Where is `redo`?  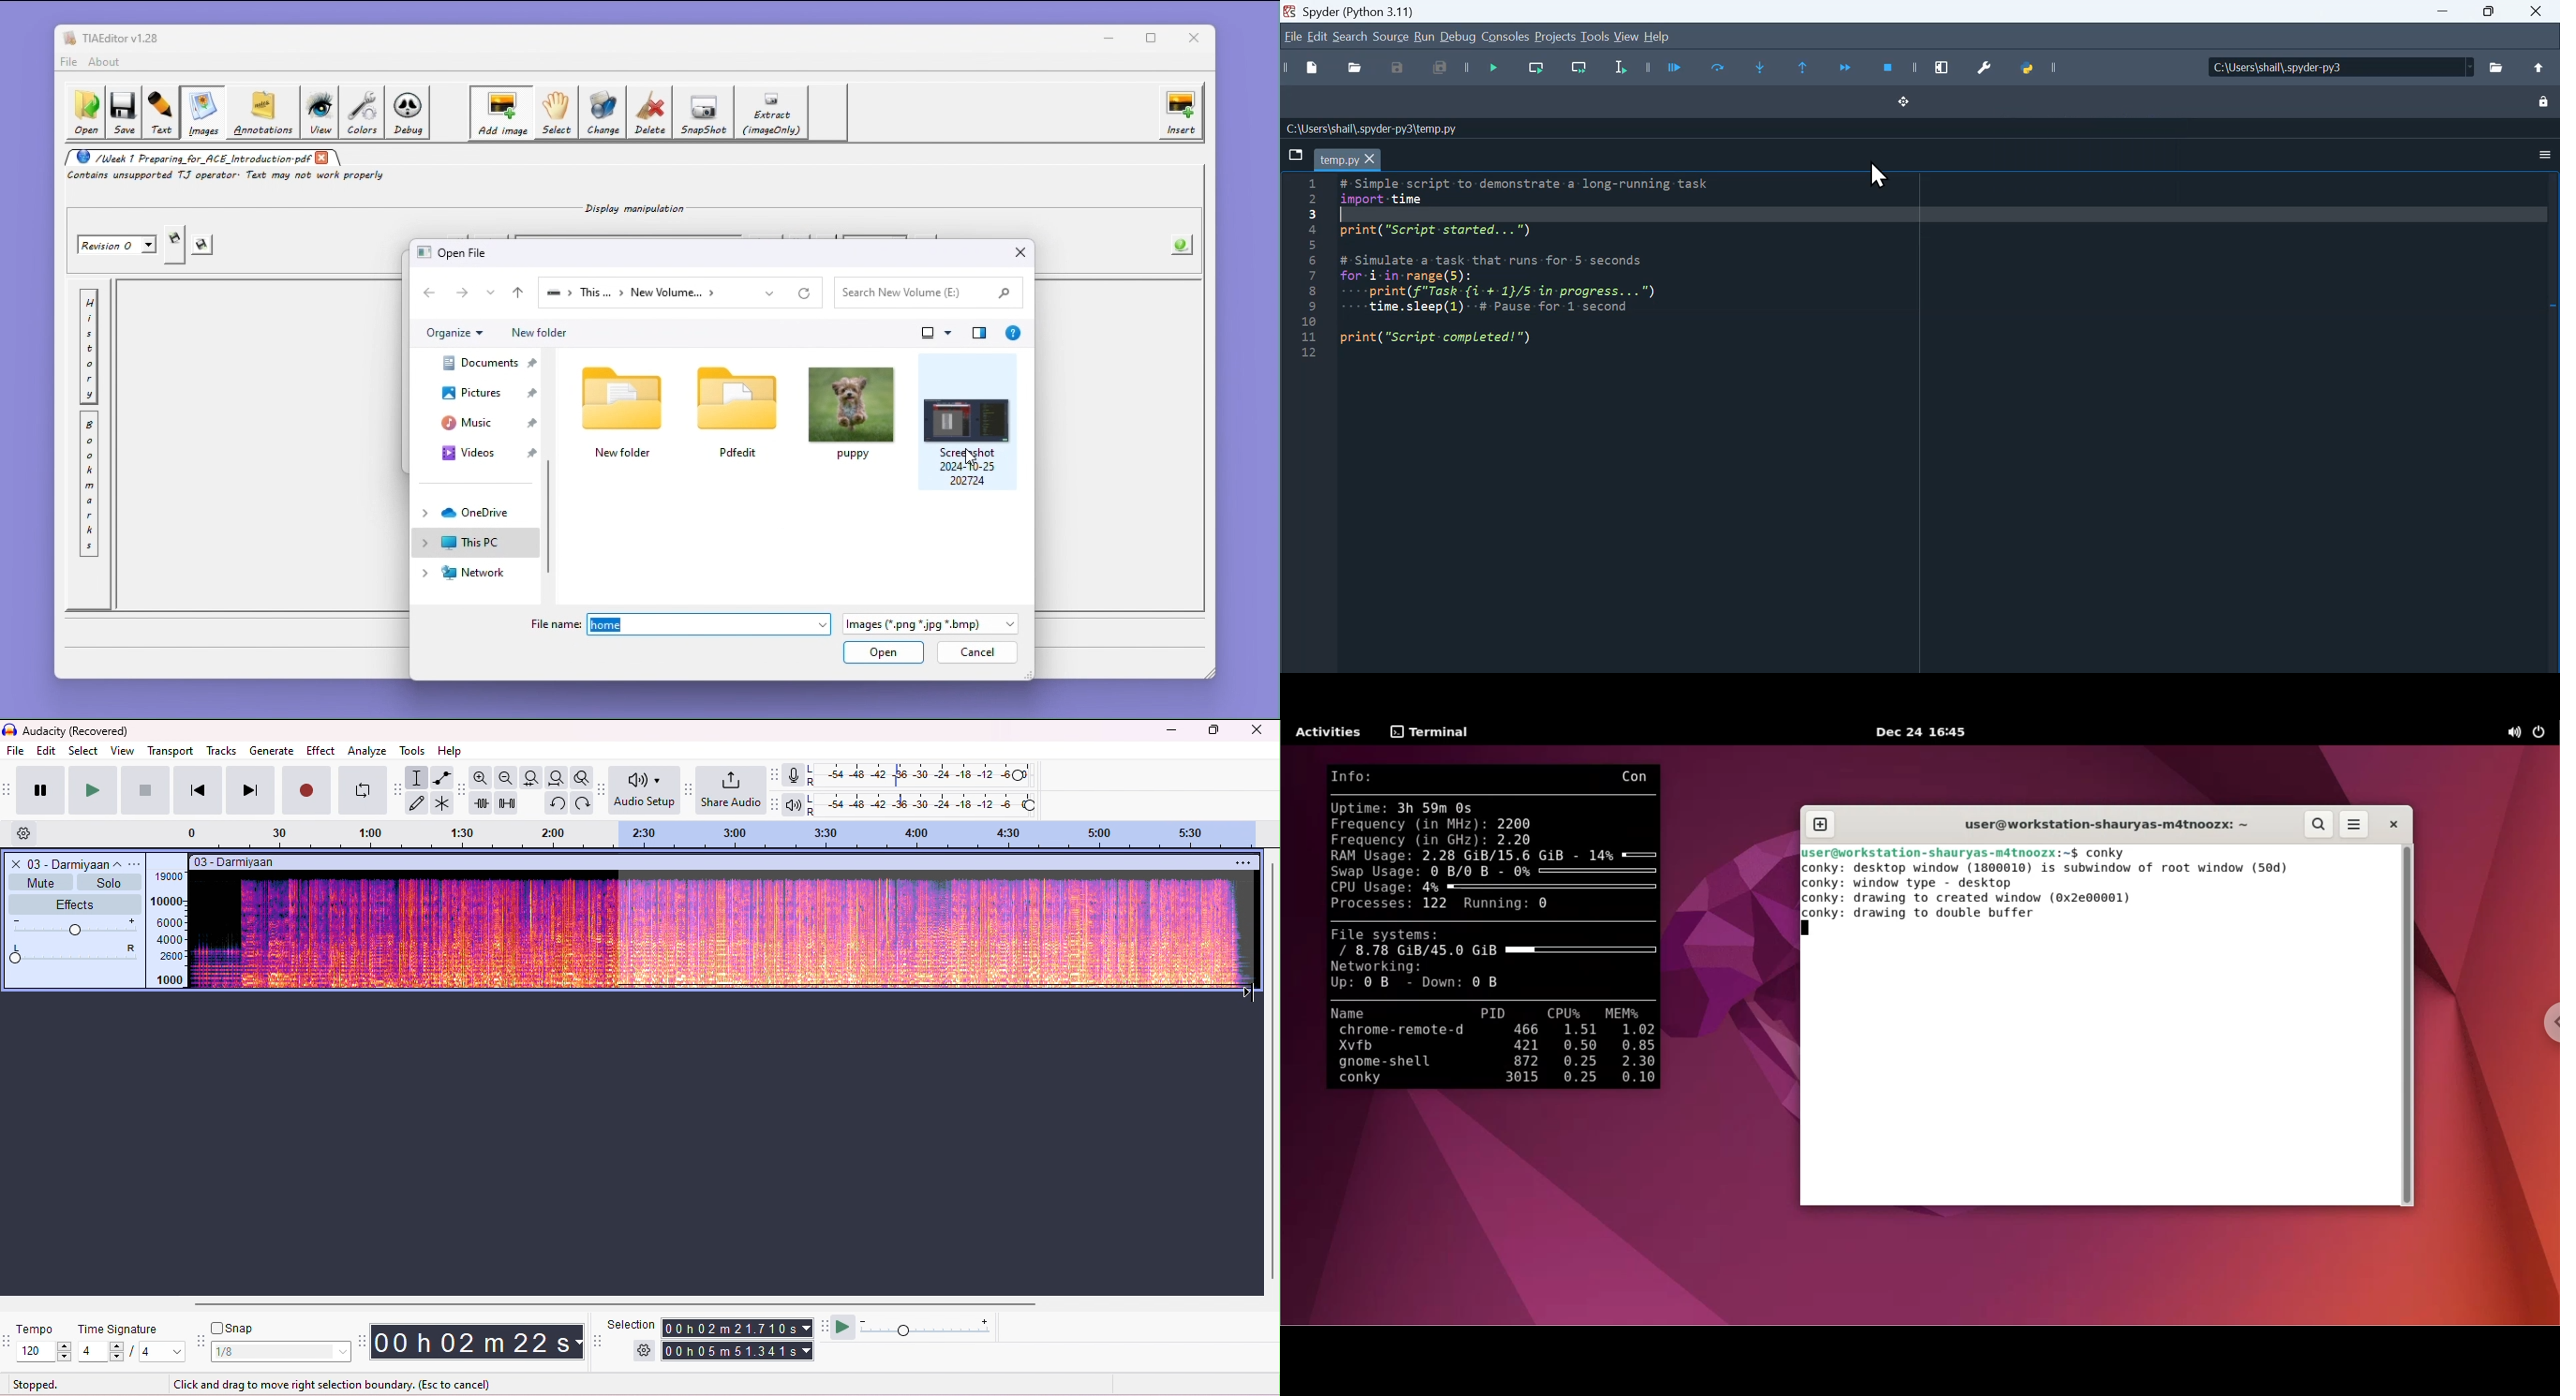
redo is located at coordinates (580, 802).